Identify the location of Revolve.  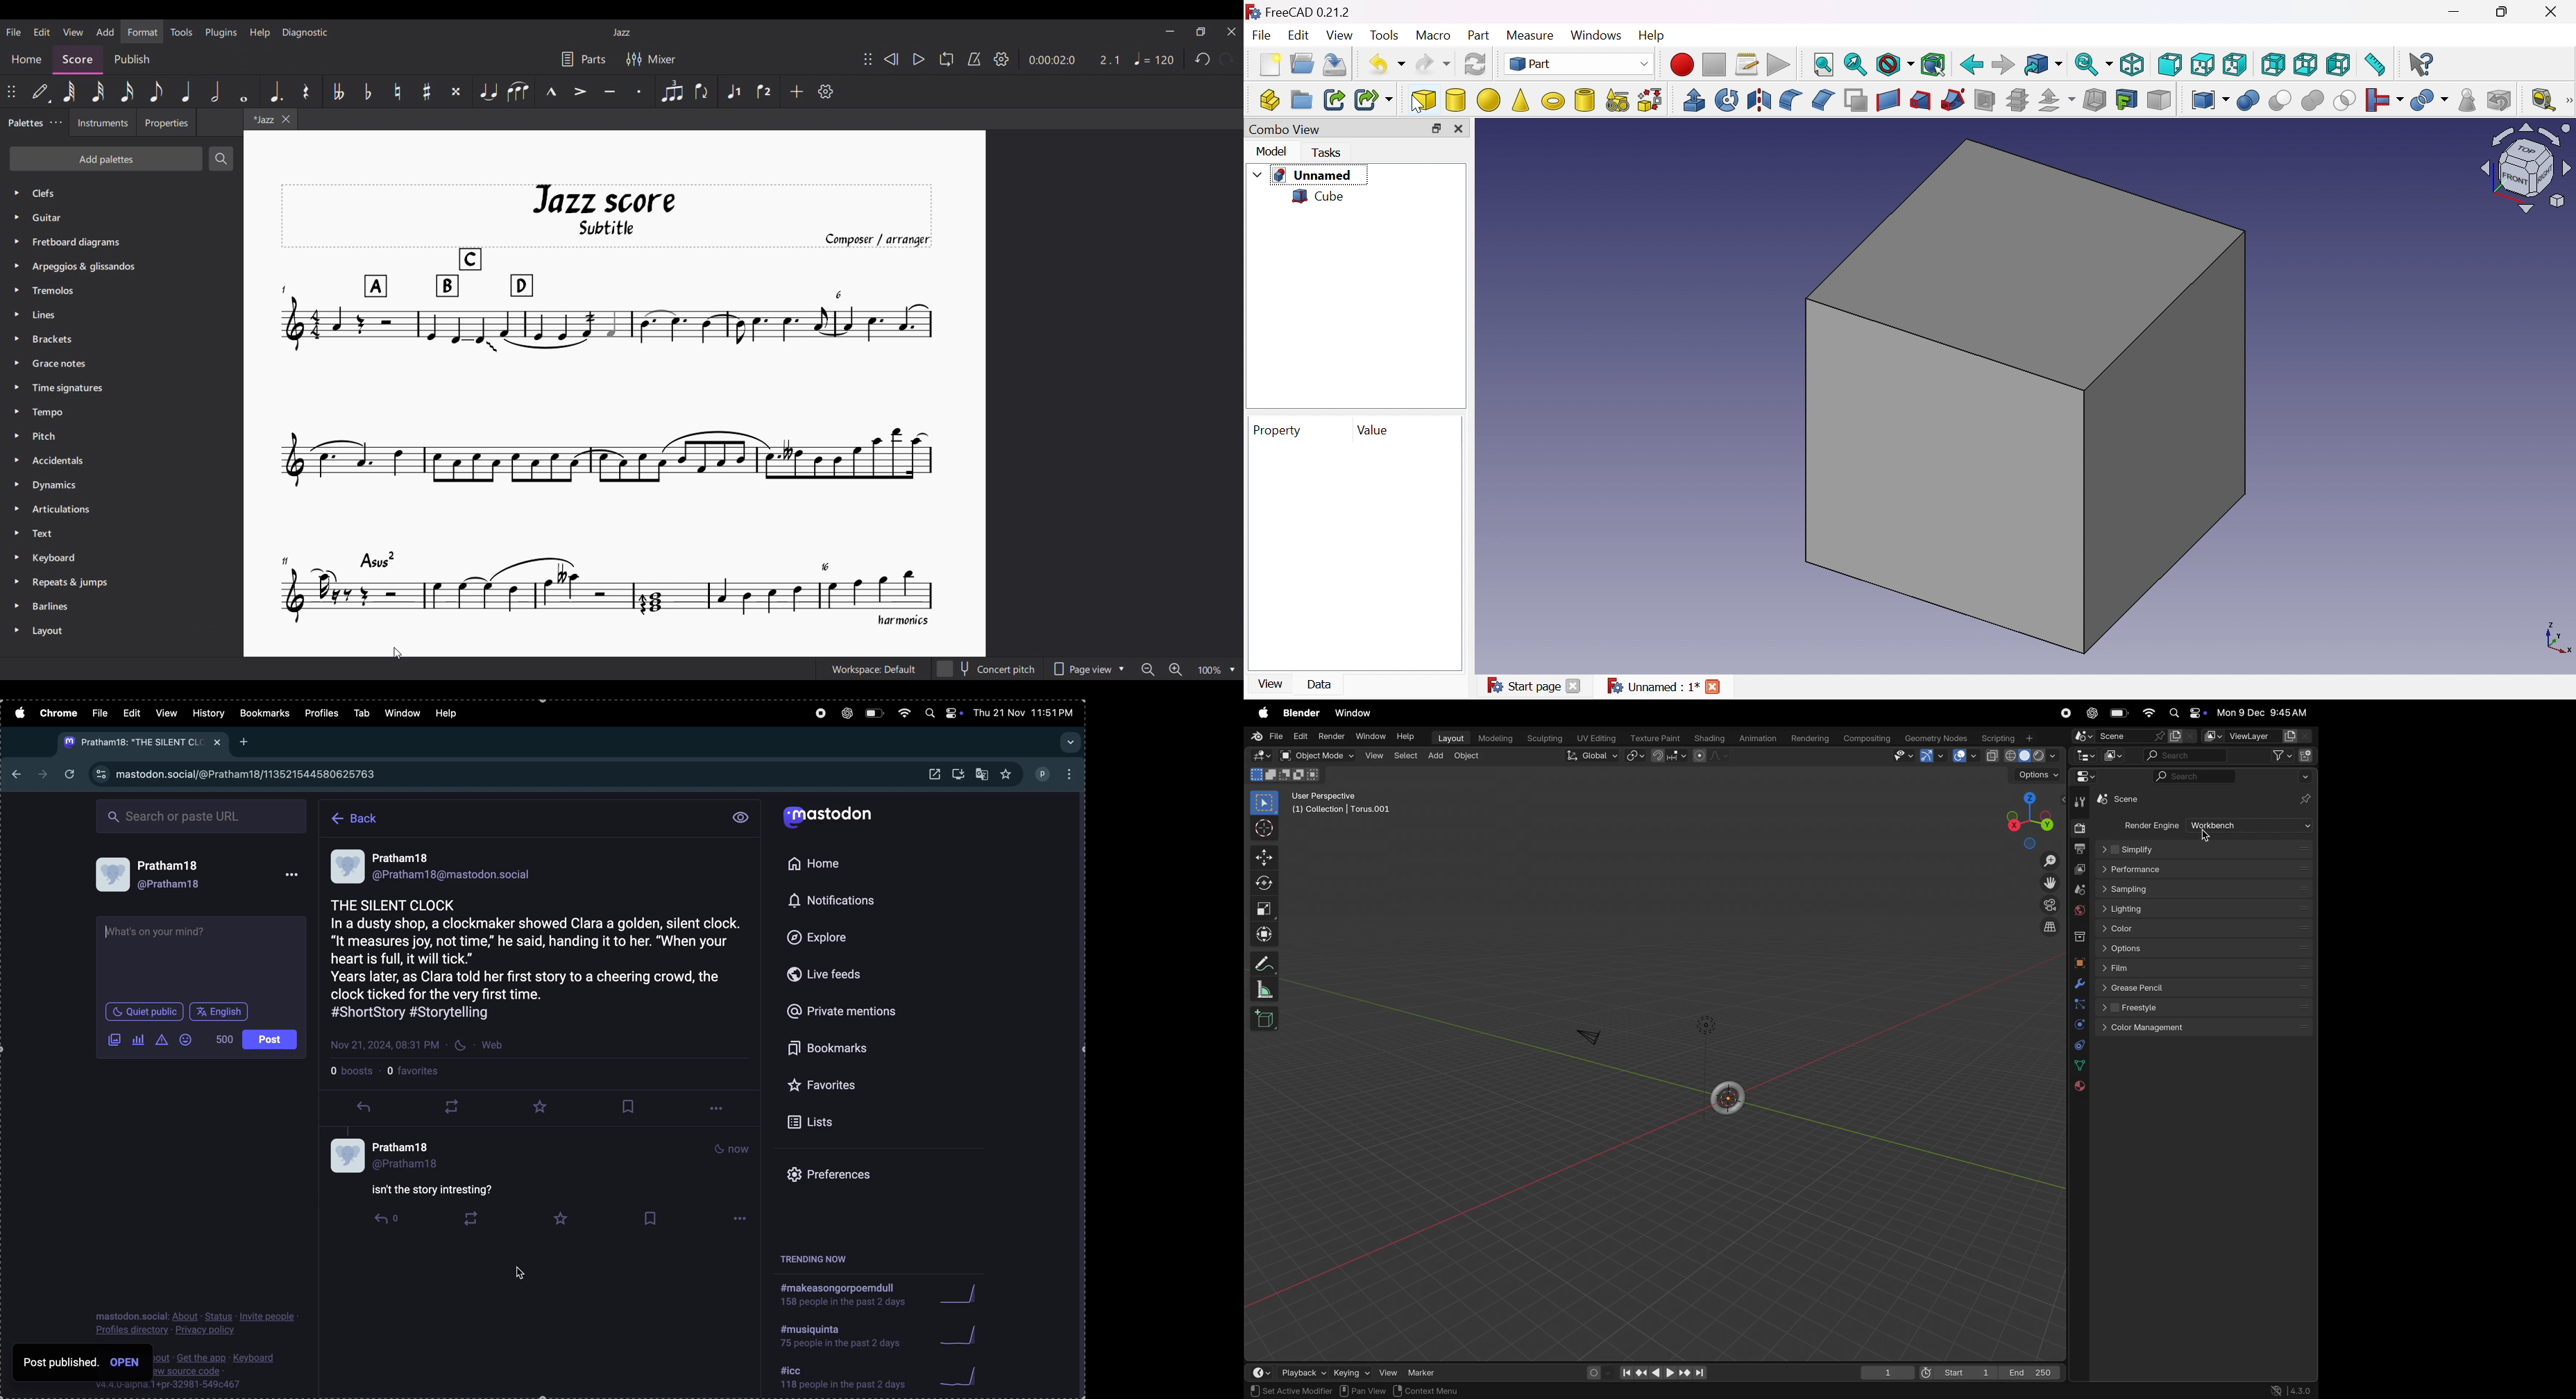
(1727, 99).